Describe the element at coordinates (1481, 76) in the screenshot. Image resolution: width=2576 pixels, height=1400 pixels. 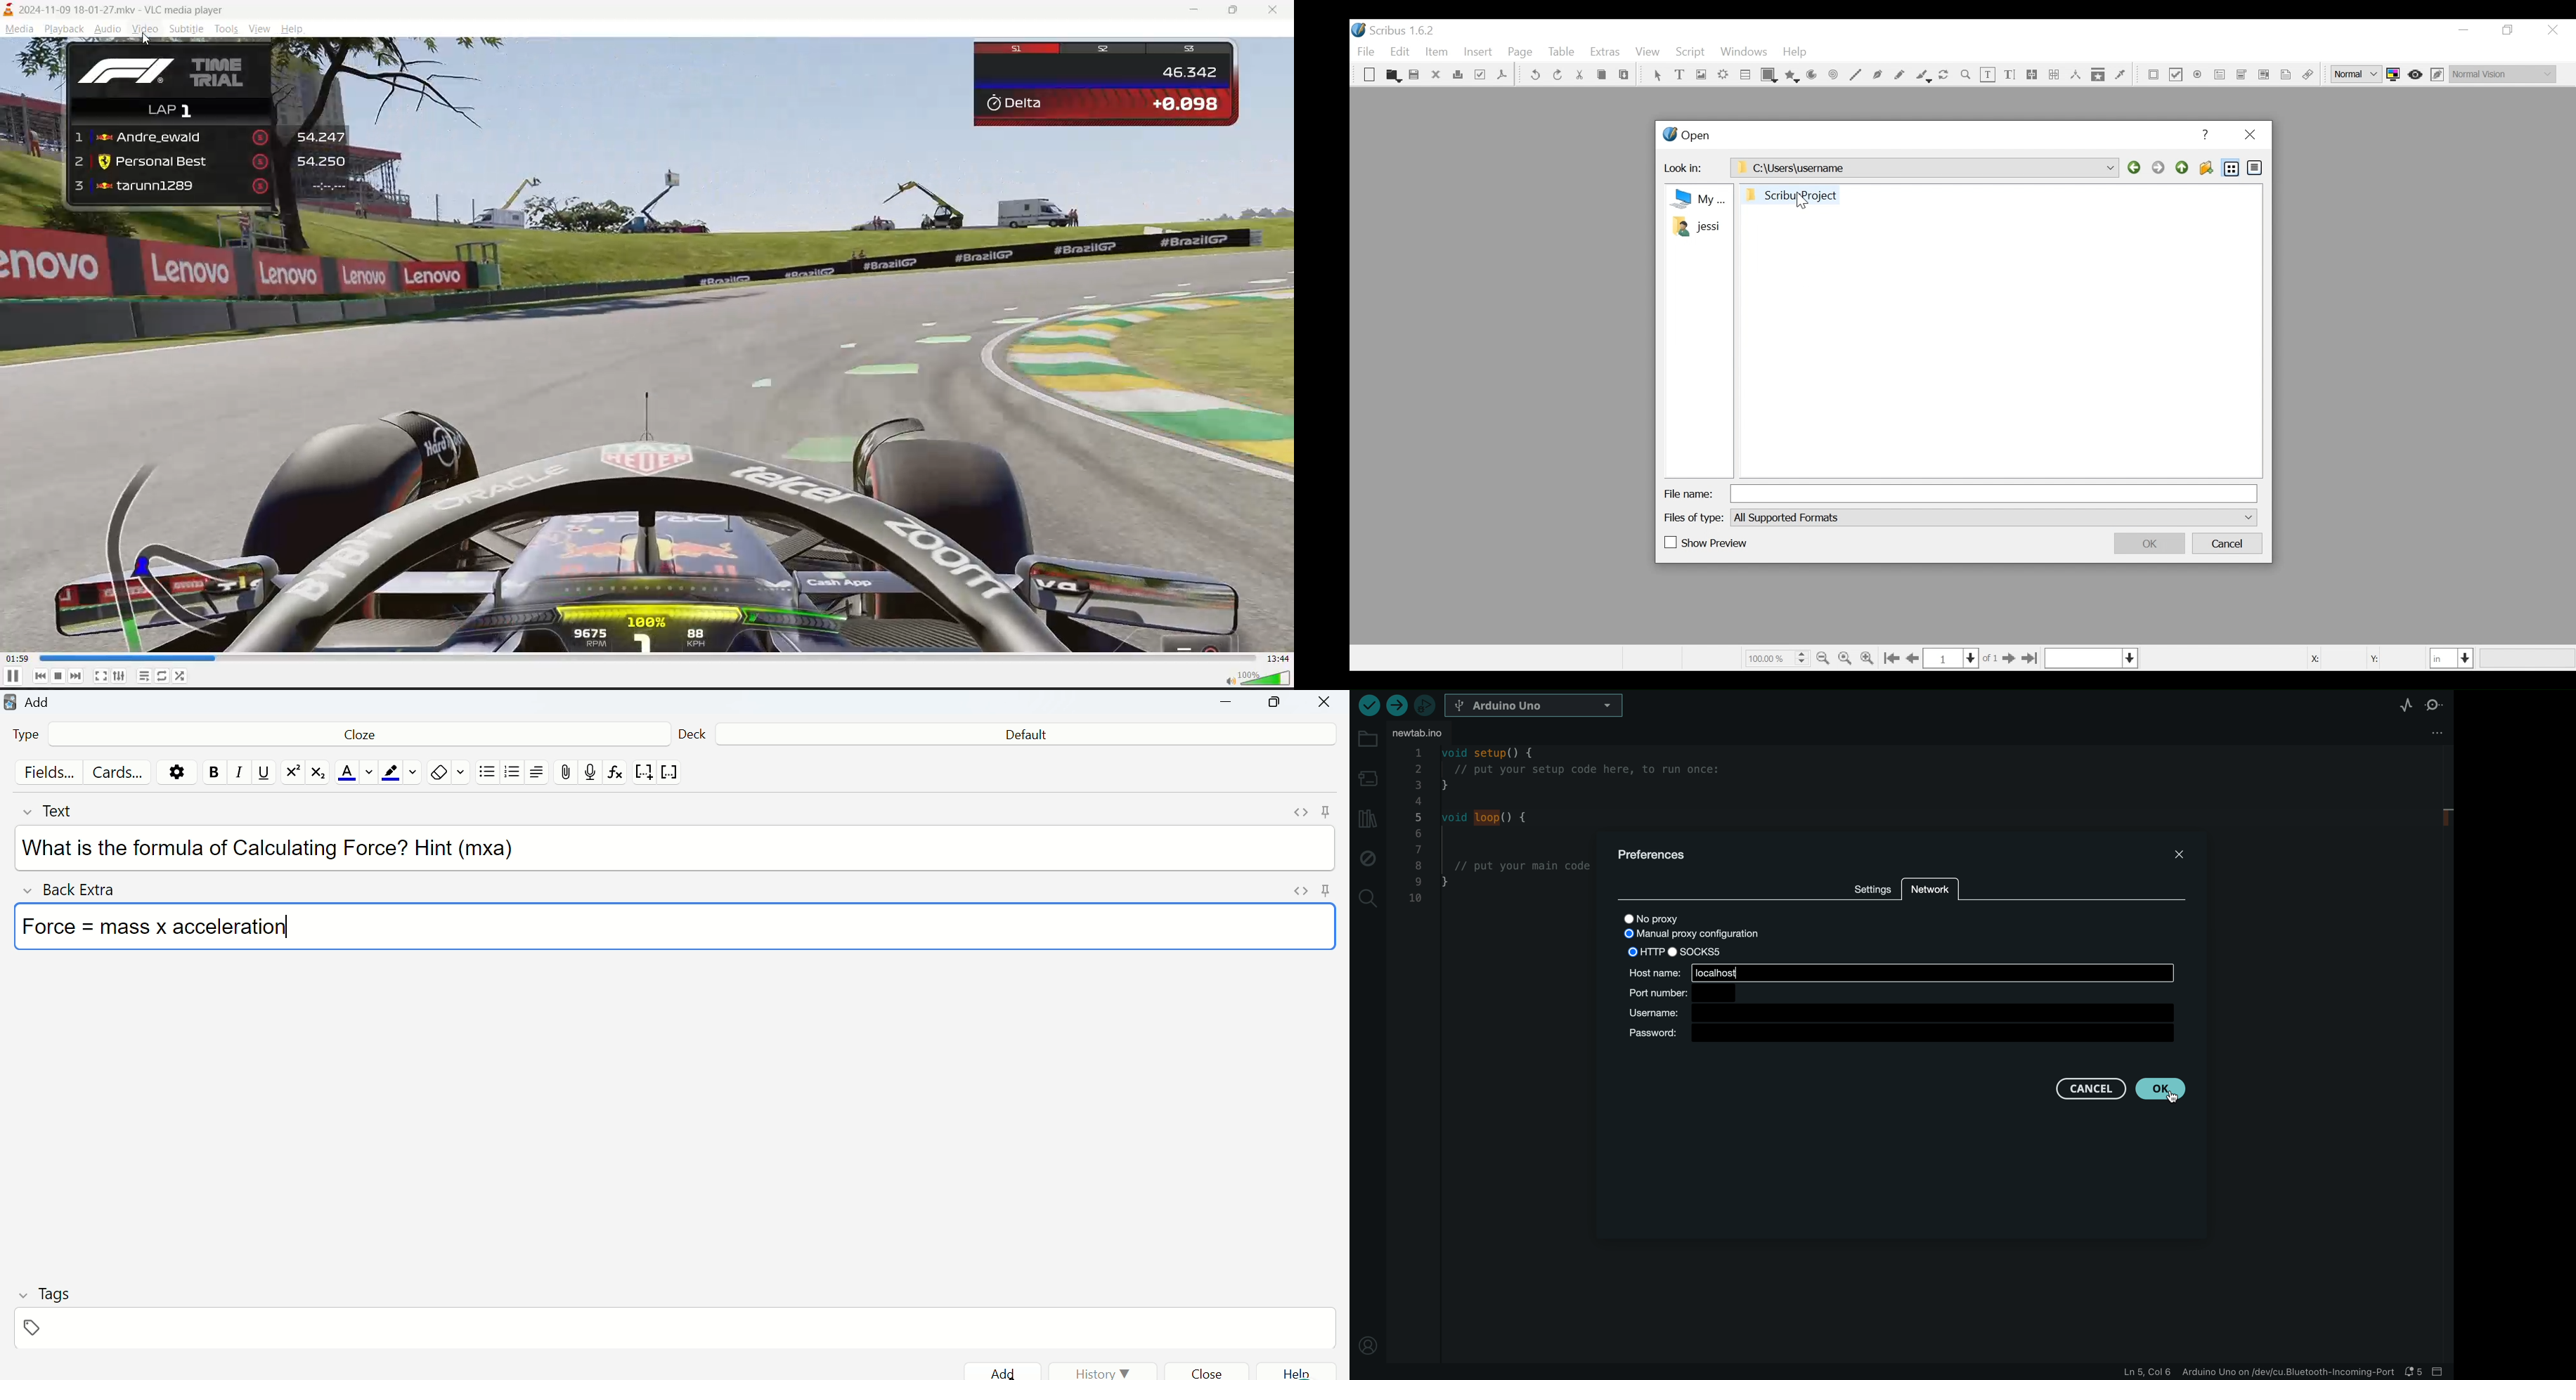
I see `Preflight Verifier` at that location.